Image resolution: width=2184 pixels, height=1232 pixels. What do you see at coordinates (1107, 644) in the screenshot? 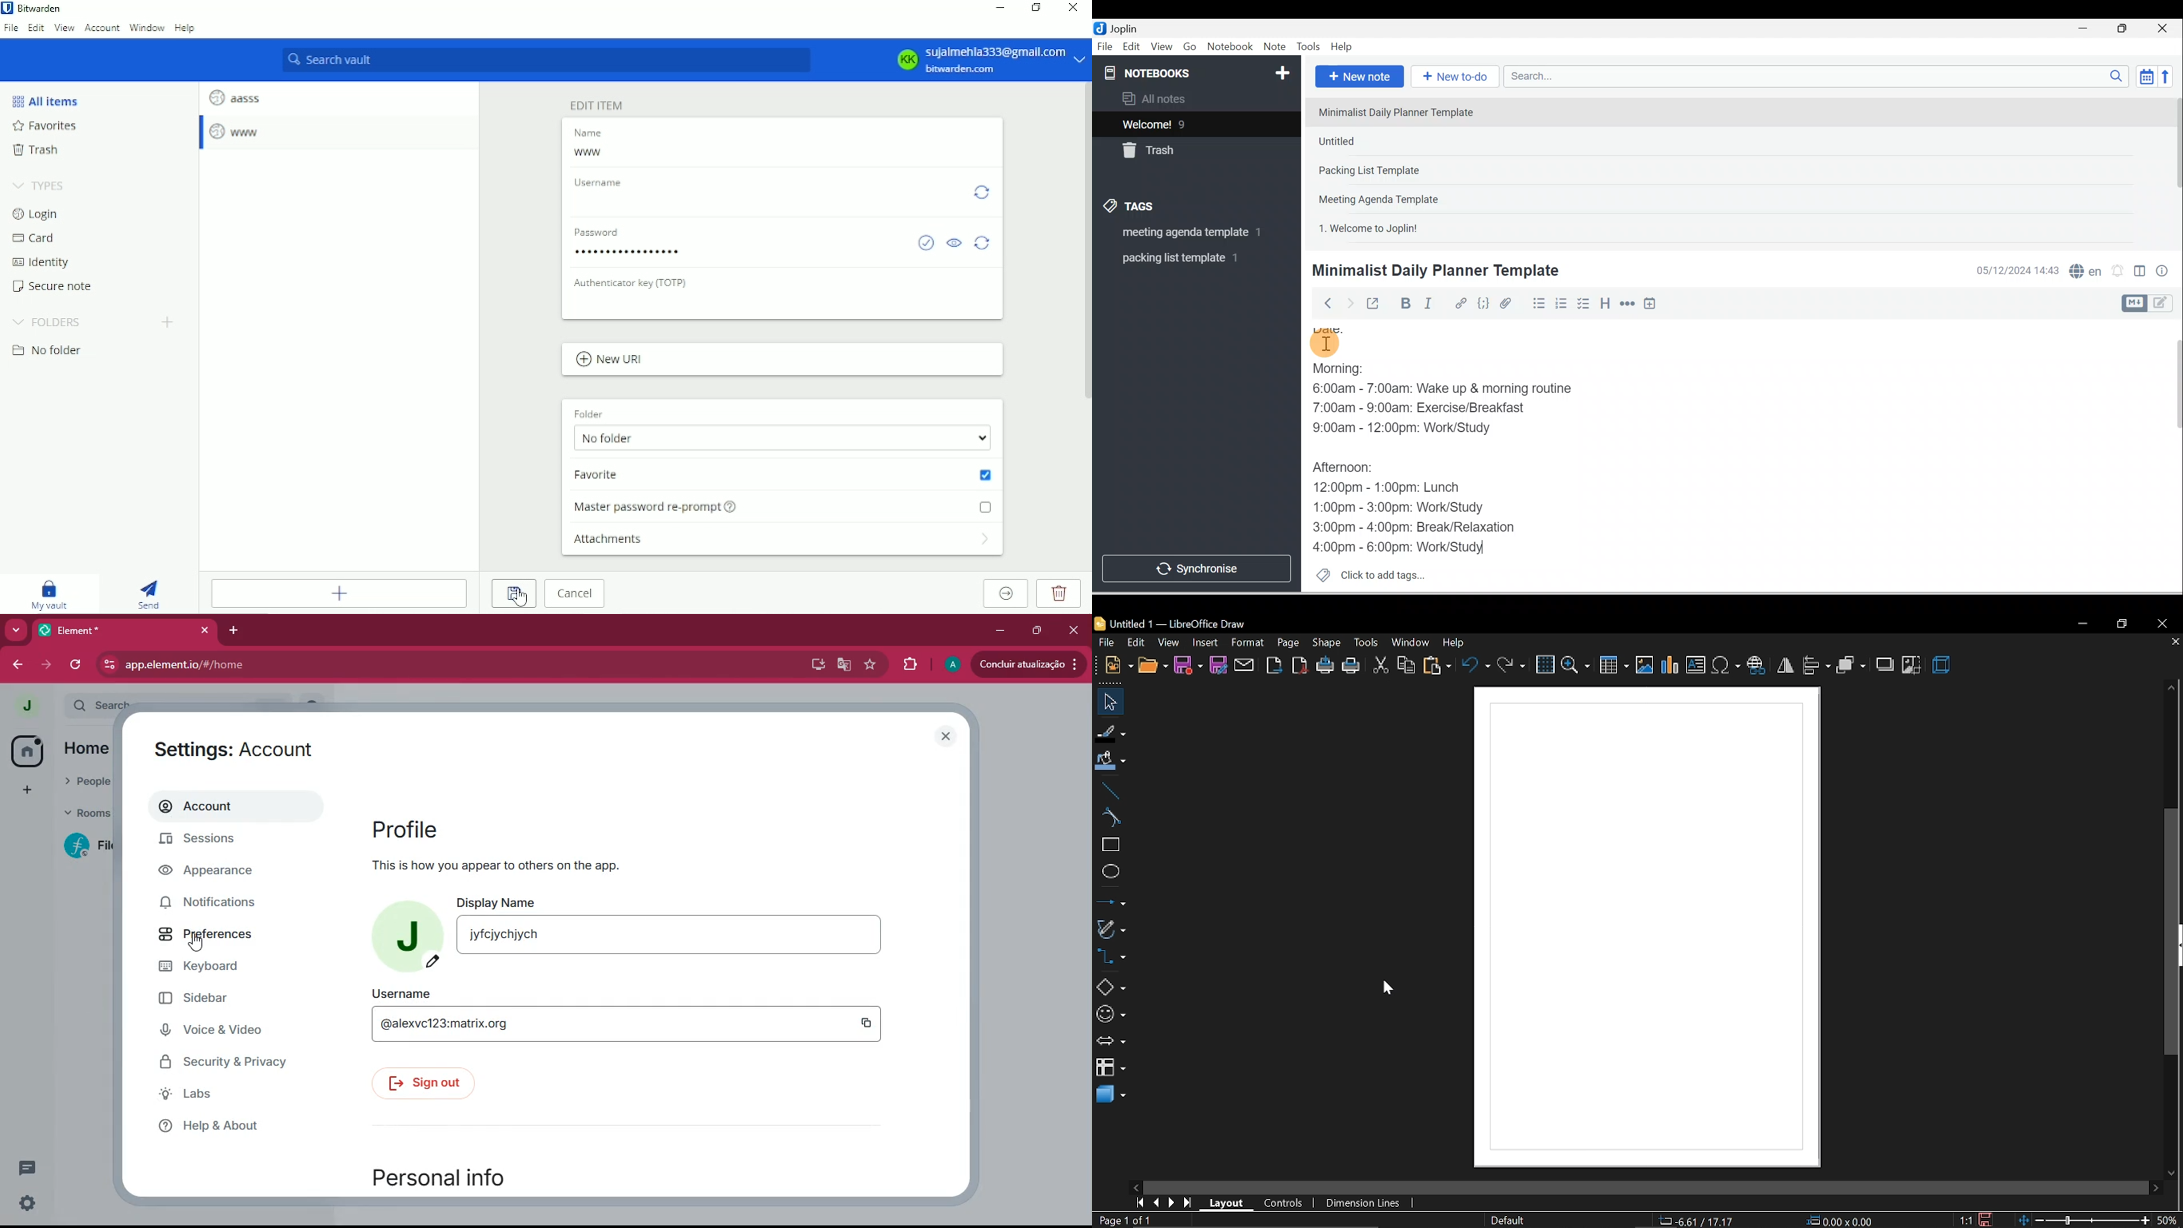
I see `file` at bounding box center [1107, 644].